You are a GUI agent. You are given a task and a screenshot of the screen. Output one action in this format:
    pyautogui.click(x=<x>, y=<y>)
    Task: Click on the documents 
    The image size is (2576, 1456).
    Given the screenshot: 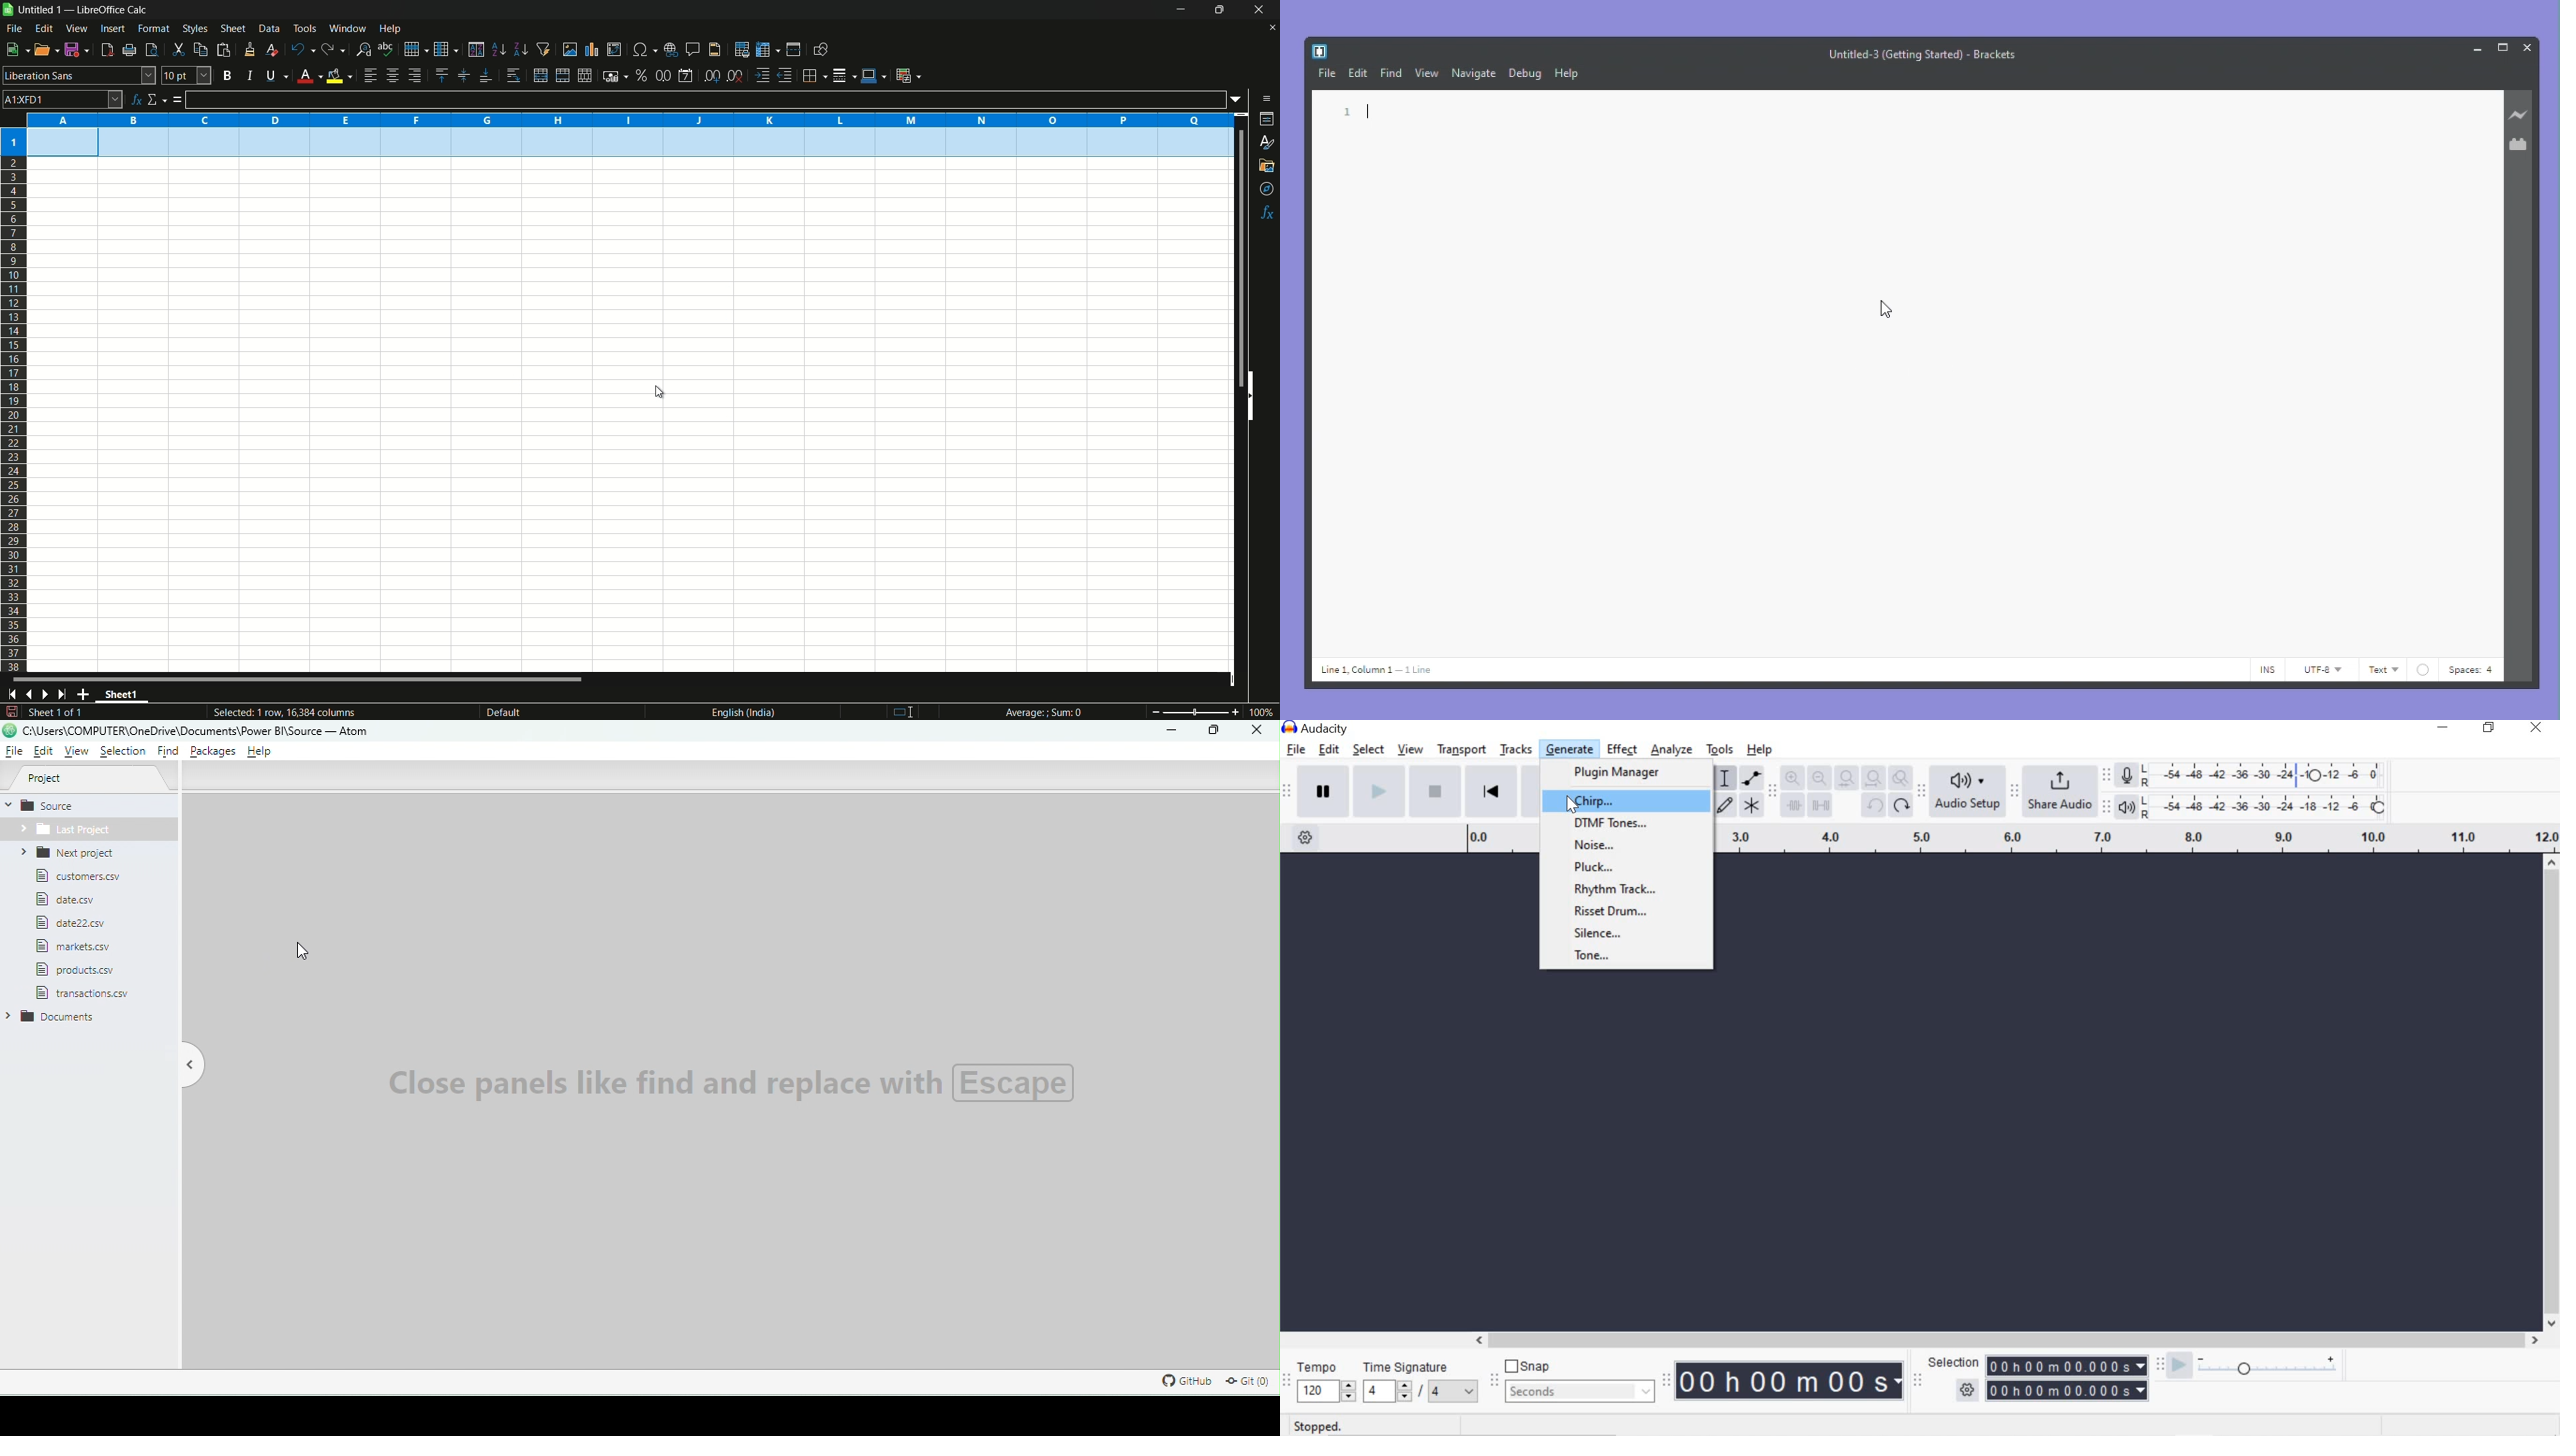 What is the action you would take?
    pyautogui.click(x=57, y=1019)
    